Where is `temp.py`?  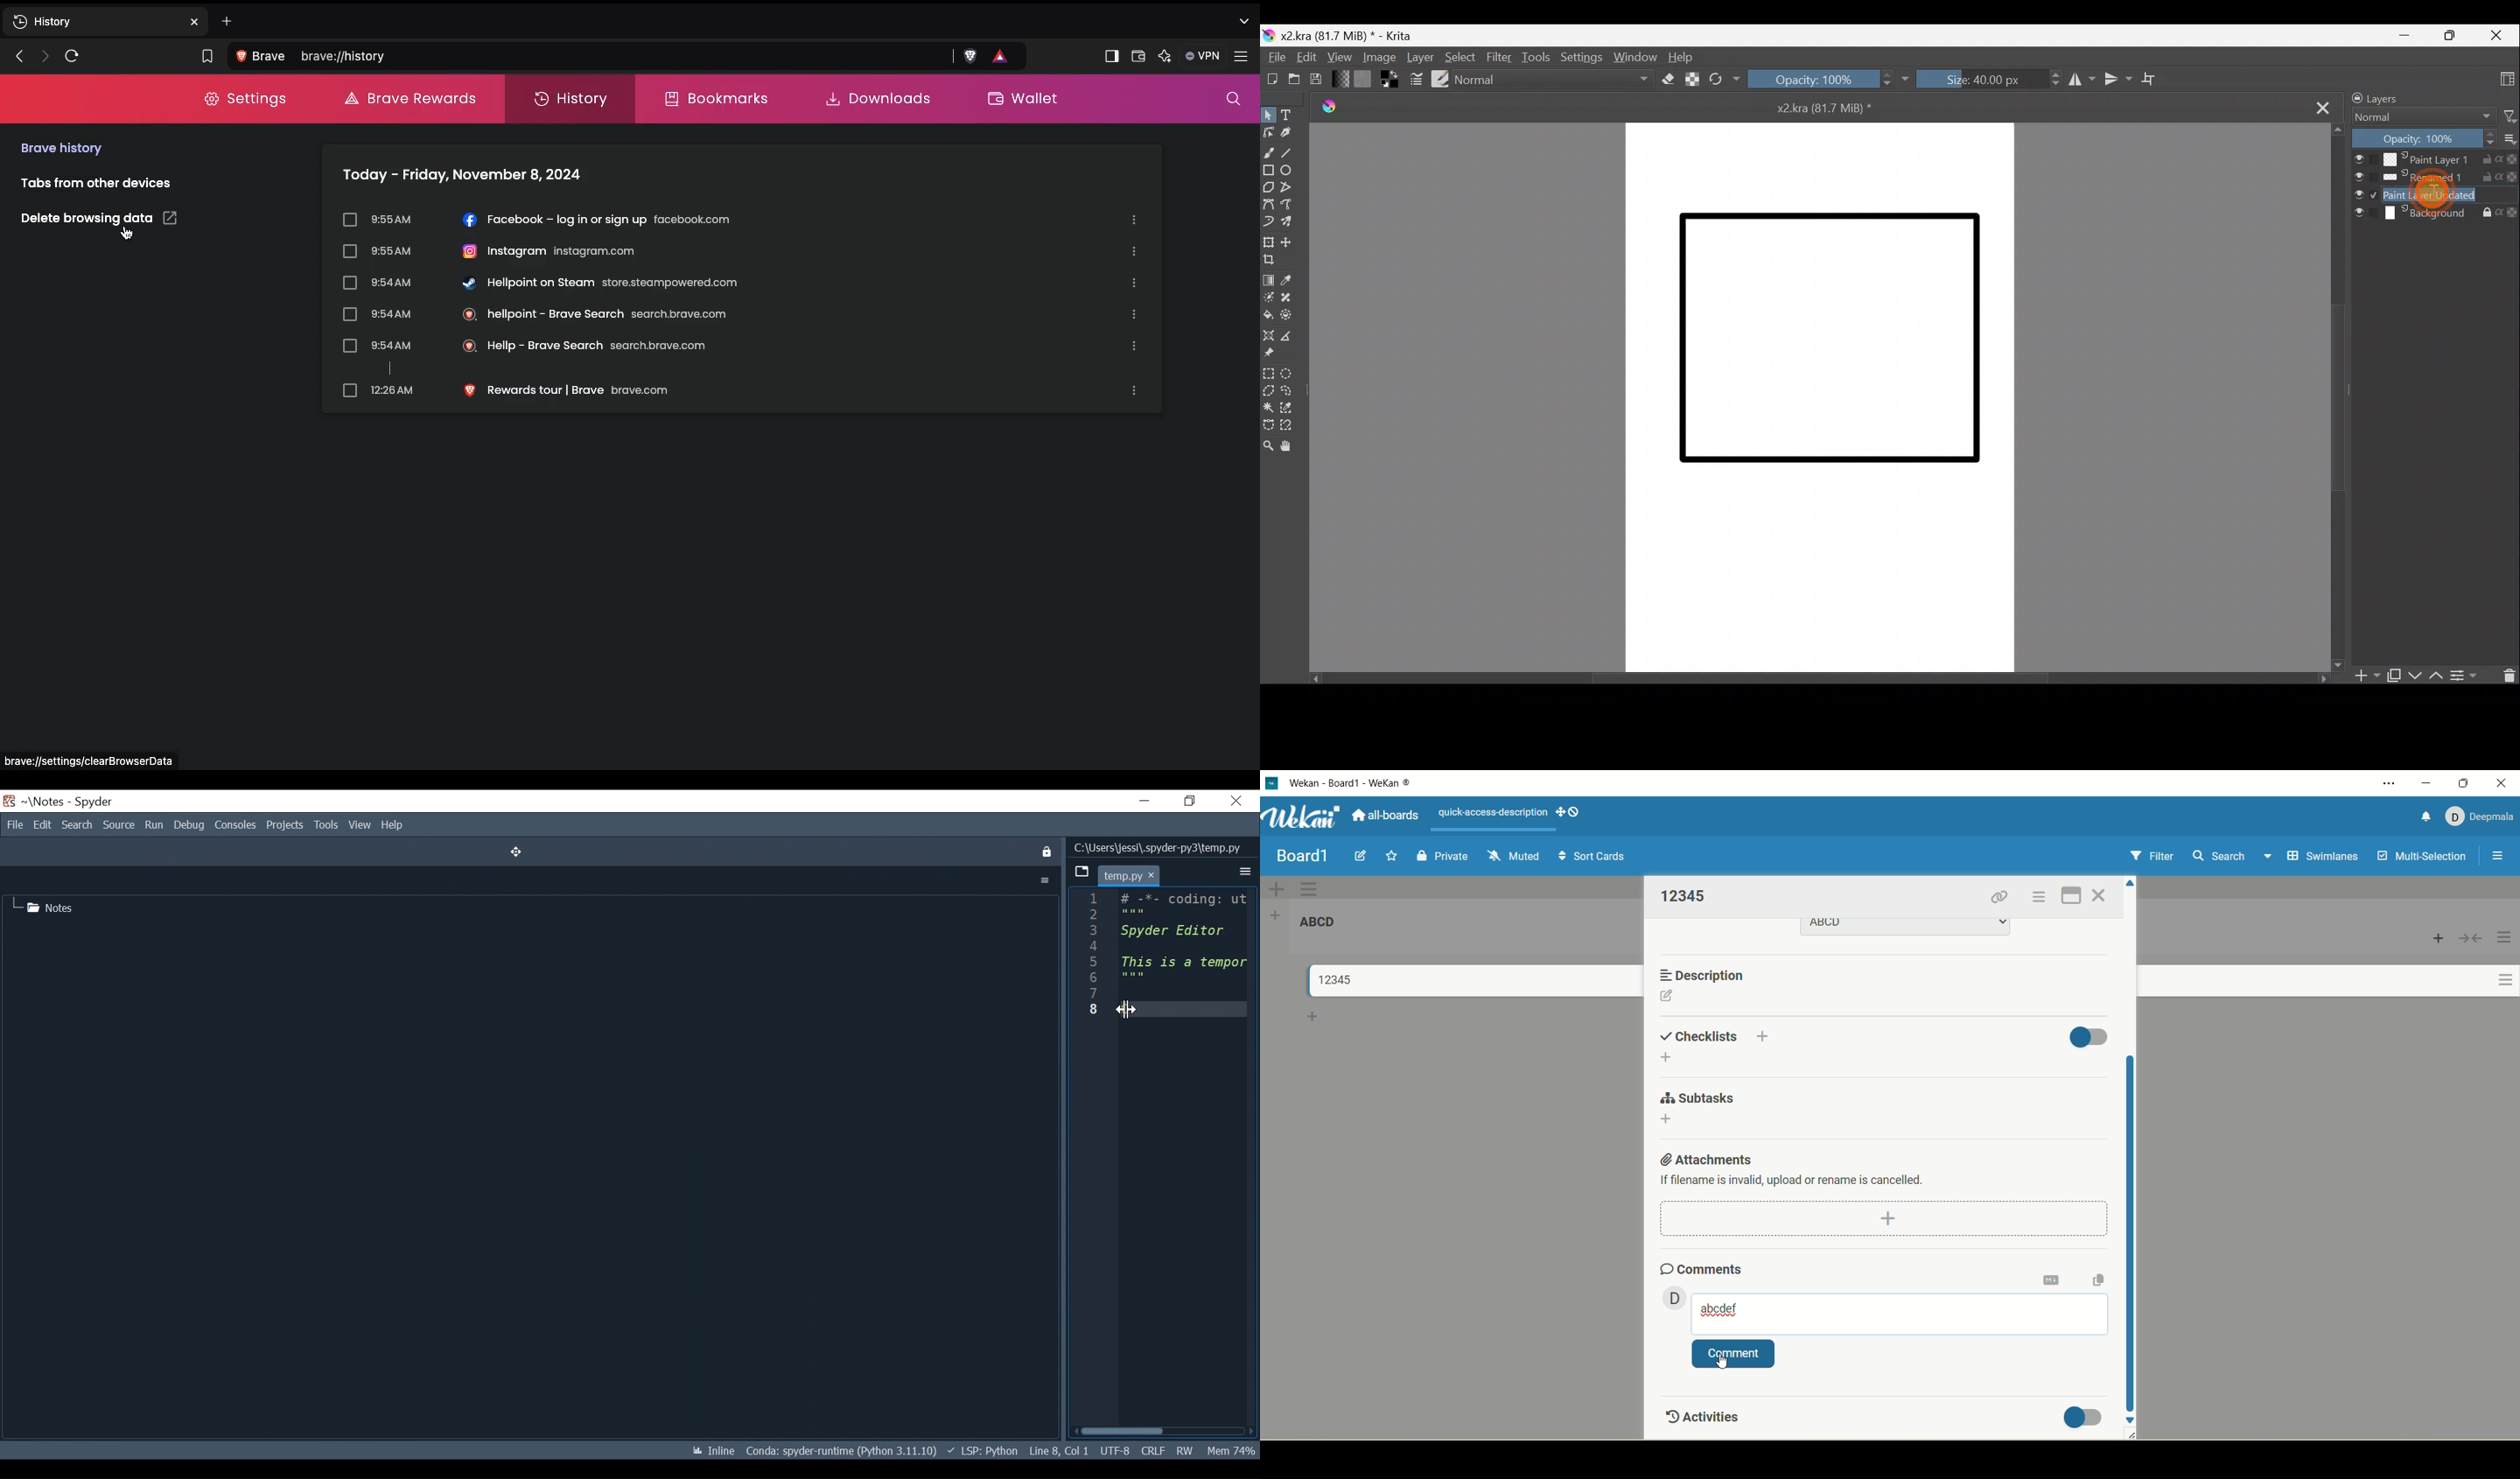 temp.py is located at coordinates (1122, 876).